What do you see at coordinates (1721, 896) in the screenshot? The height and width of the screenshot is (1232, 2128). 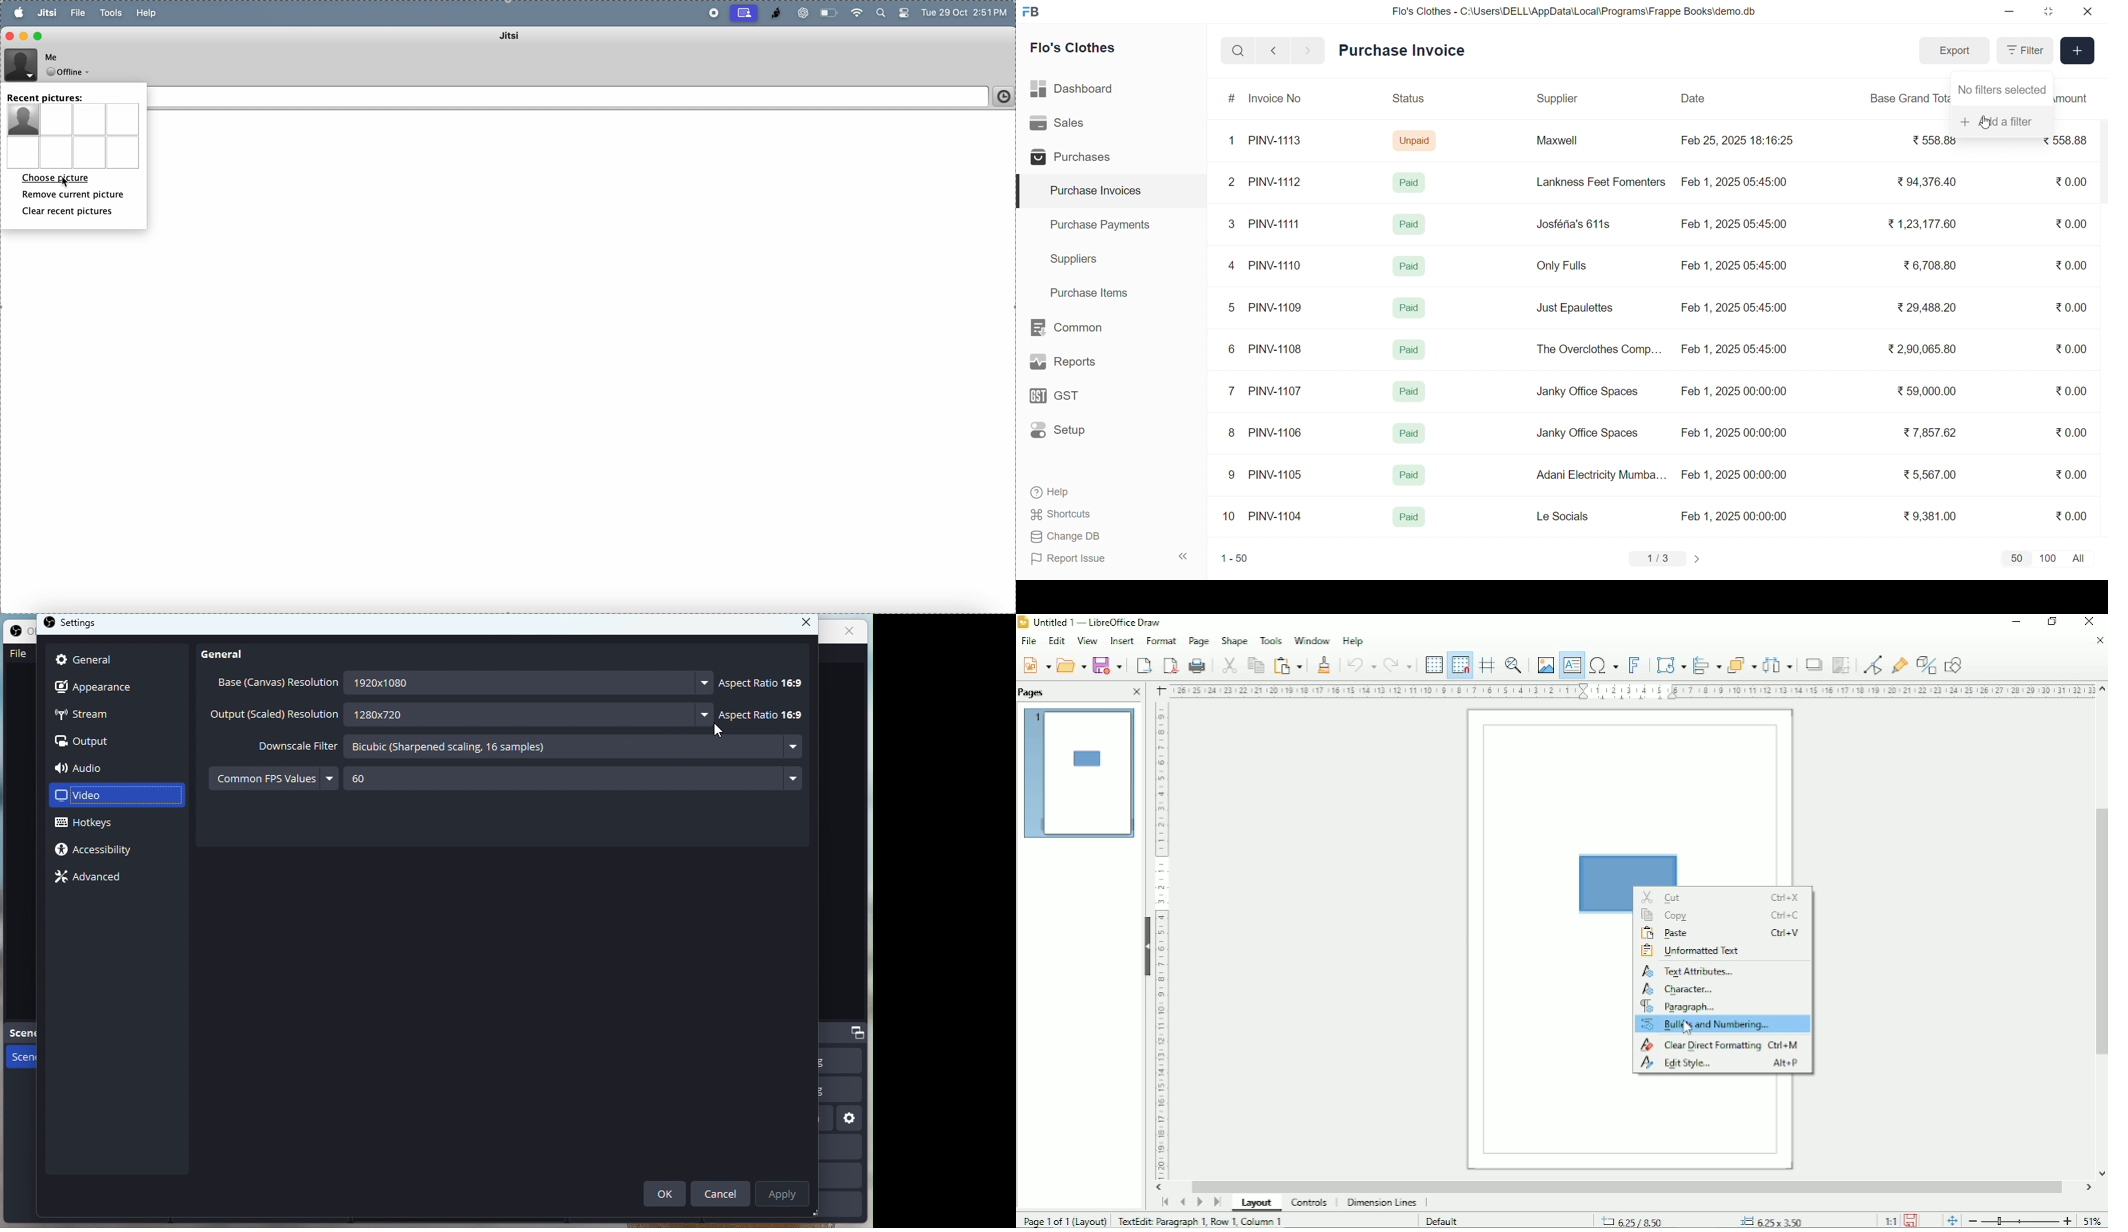 I see `Cut` at bounding box center [1721, 896].